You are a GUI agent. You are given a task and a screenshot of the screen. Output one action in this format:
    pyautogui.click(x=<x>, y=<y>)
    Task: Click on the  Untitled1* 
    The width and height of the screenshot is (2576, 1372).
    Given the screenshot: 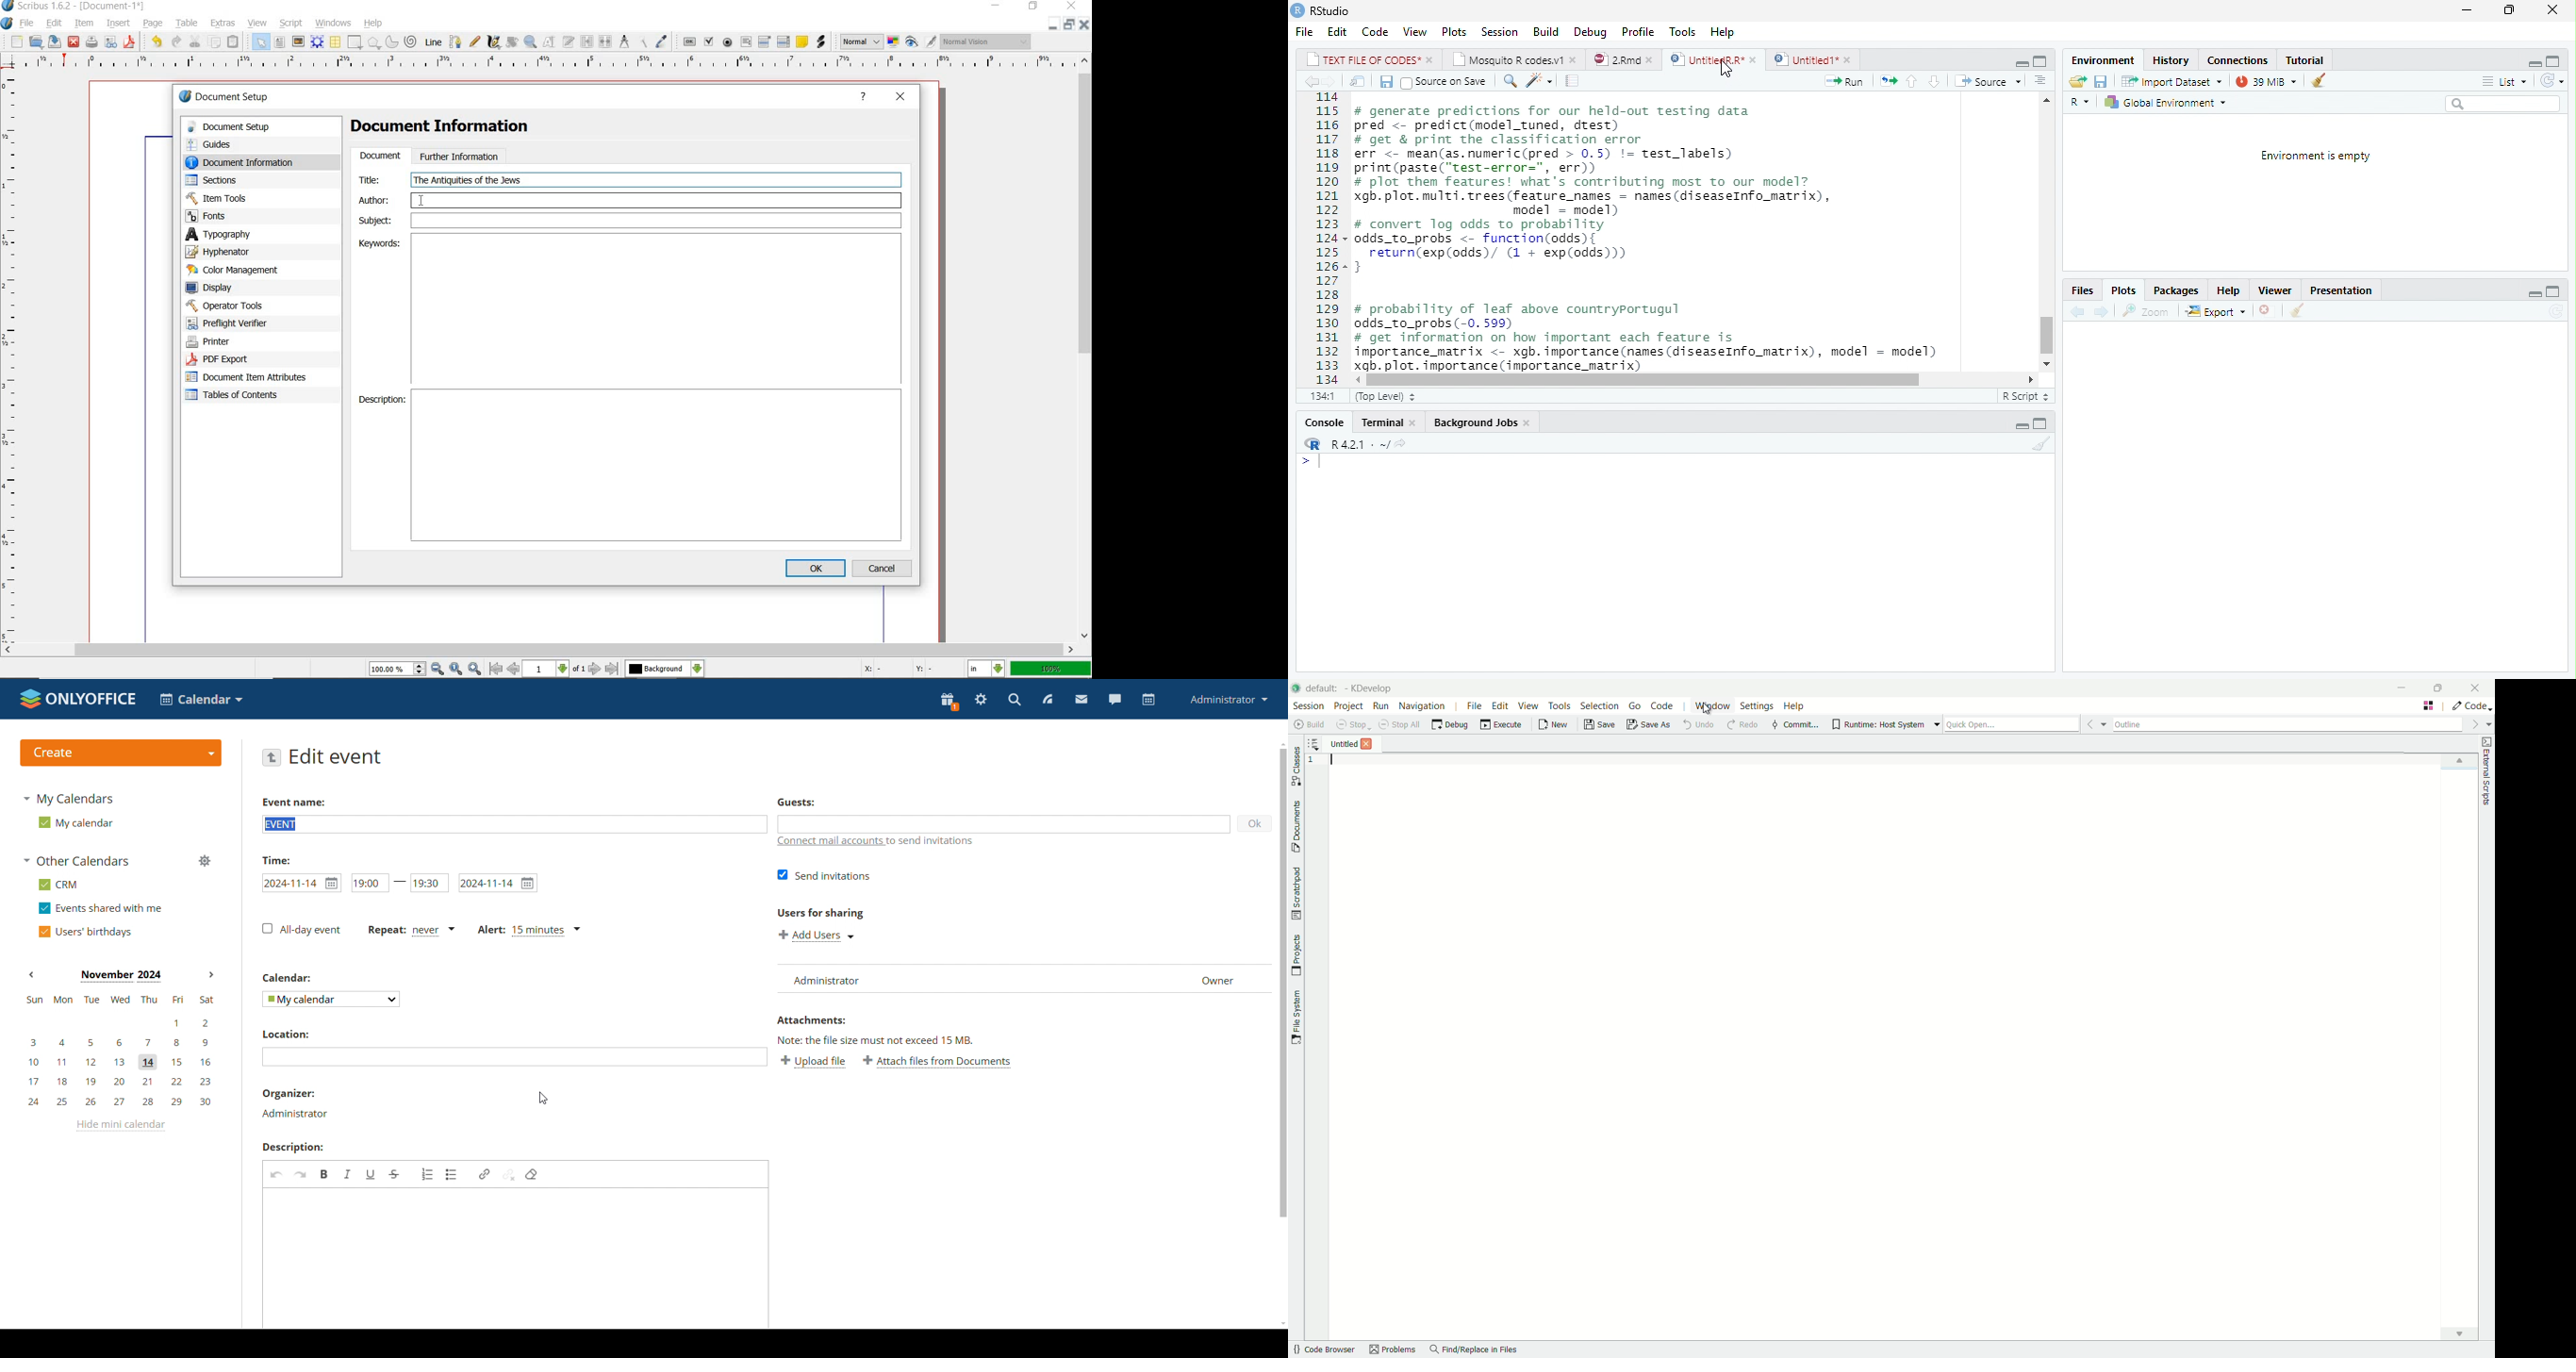 What is the action you would take?
    pyautogui.click(x=1813, y=58)
    